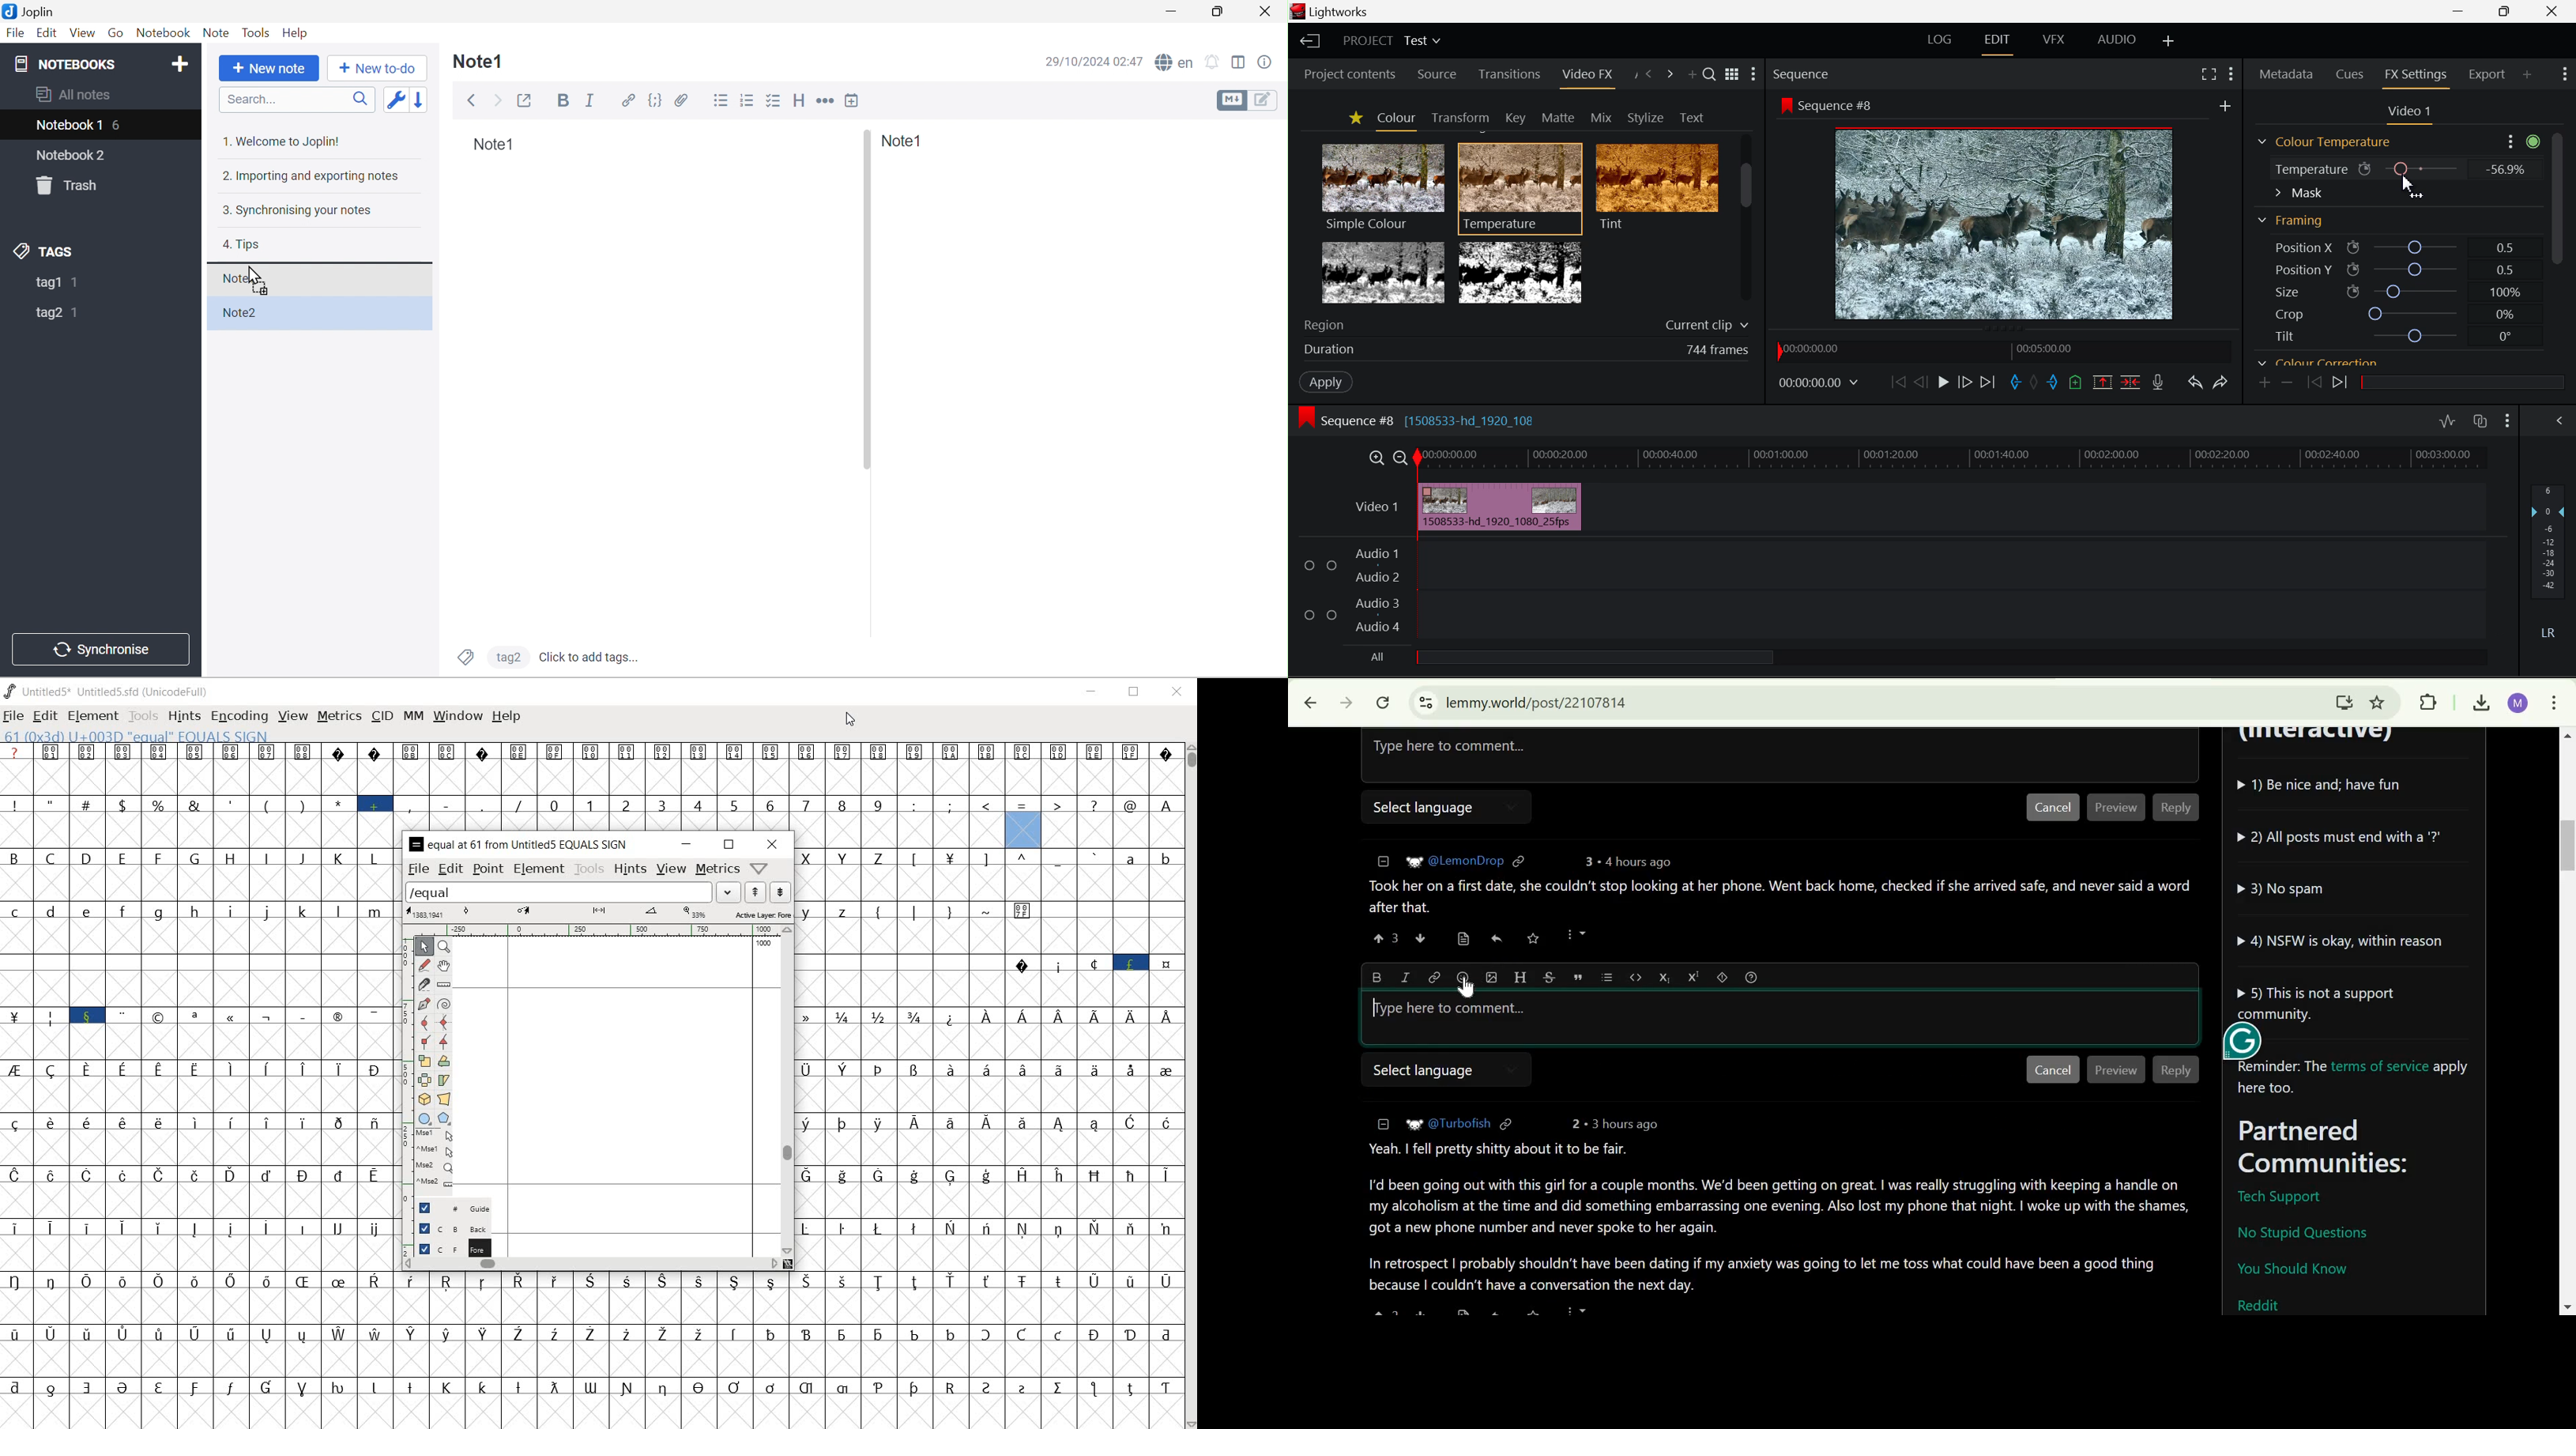 This screenshot has height=1456, width=2576. What do you see at coordinates (423, 964) in the screenshot?
I see `draw a freehand curve` at bounding box center [423, 964].